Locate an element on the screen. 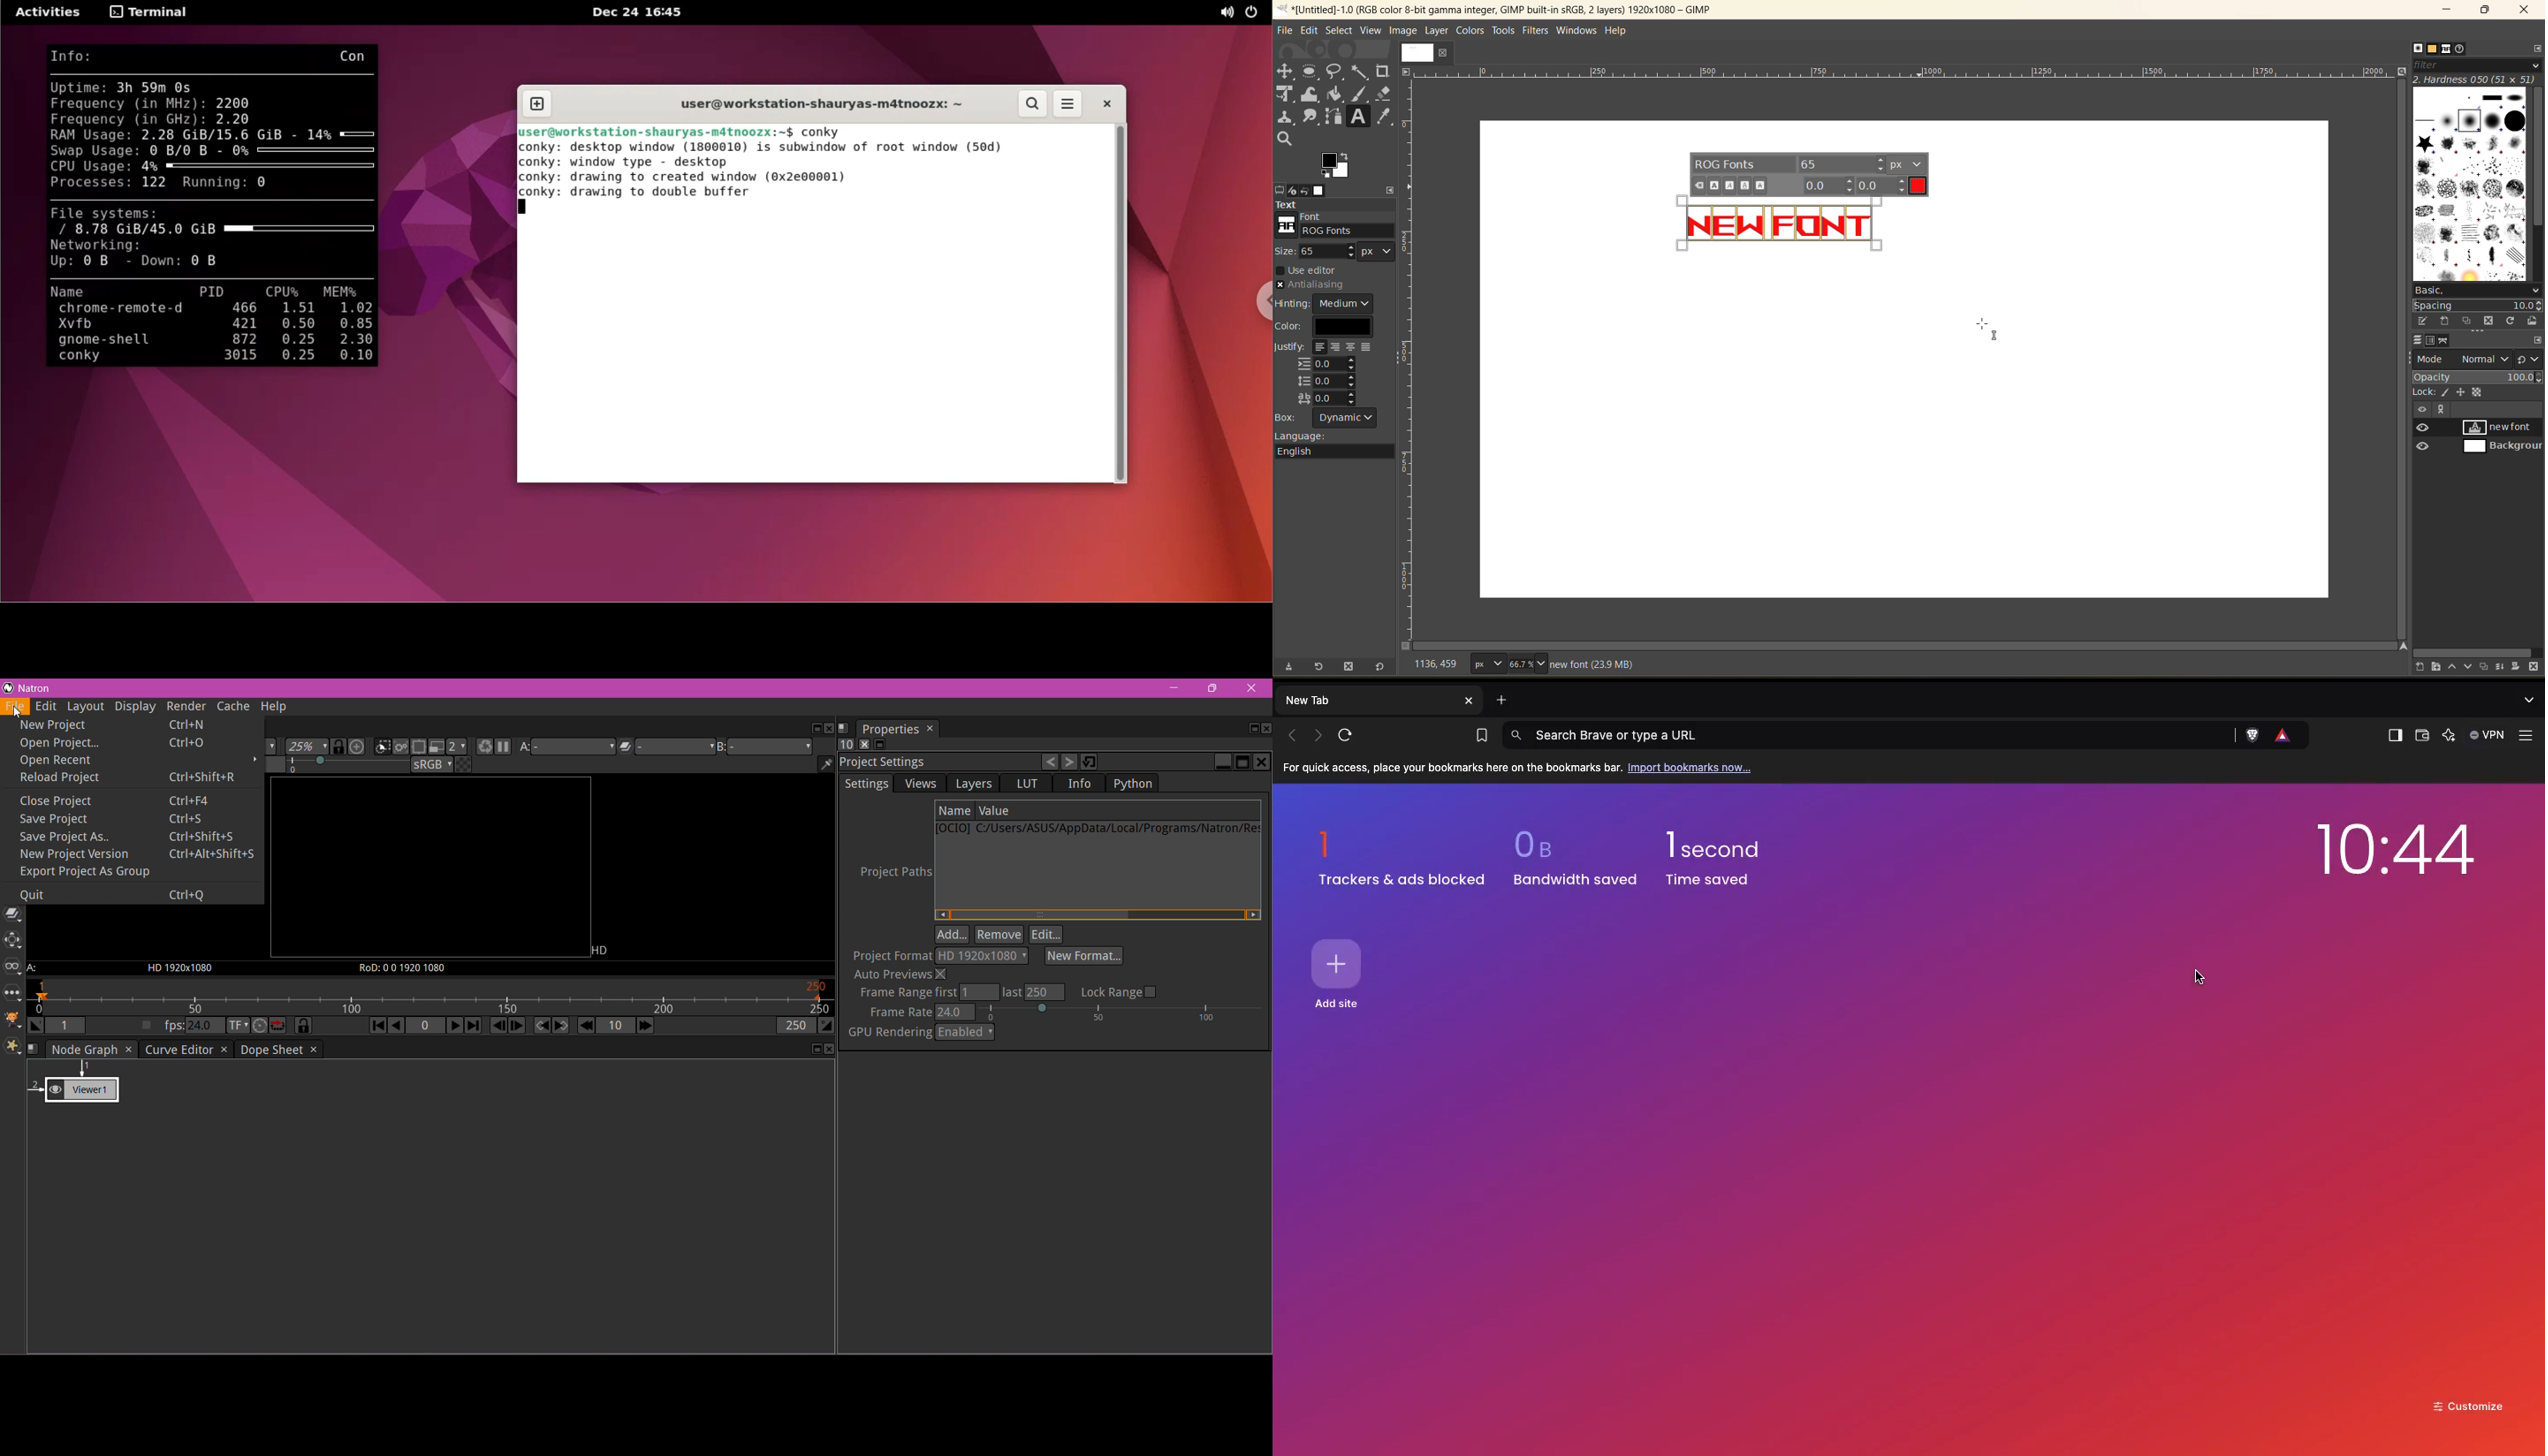 The width and height of the screenshot is (2548, 1456). document history is located at coordinates (2461, 50).